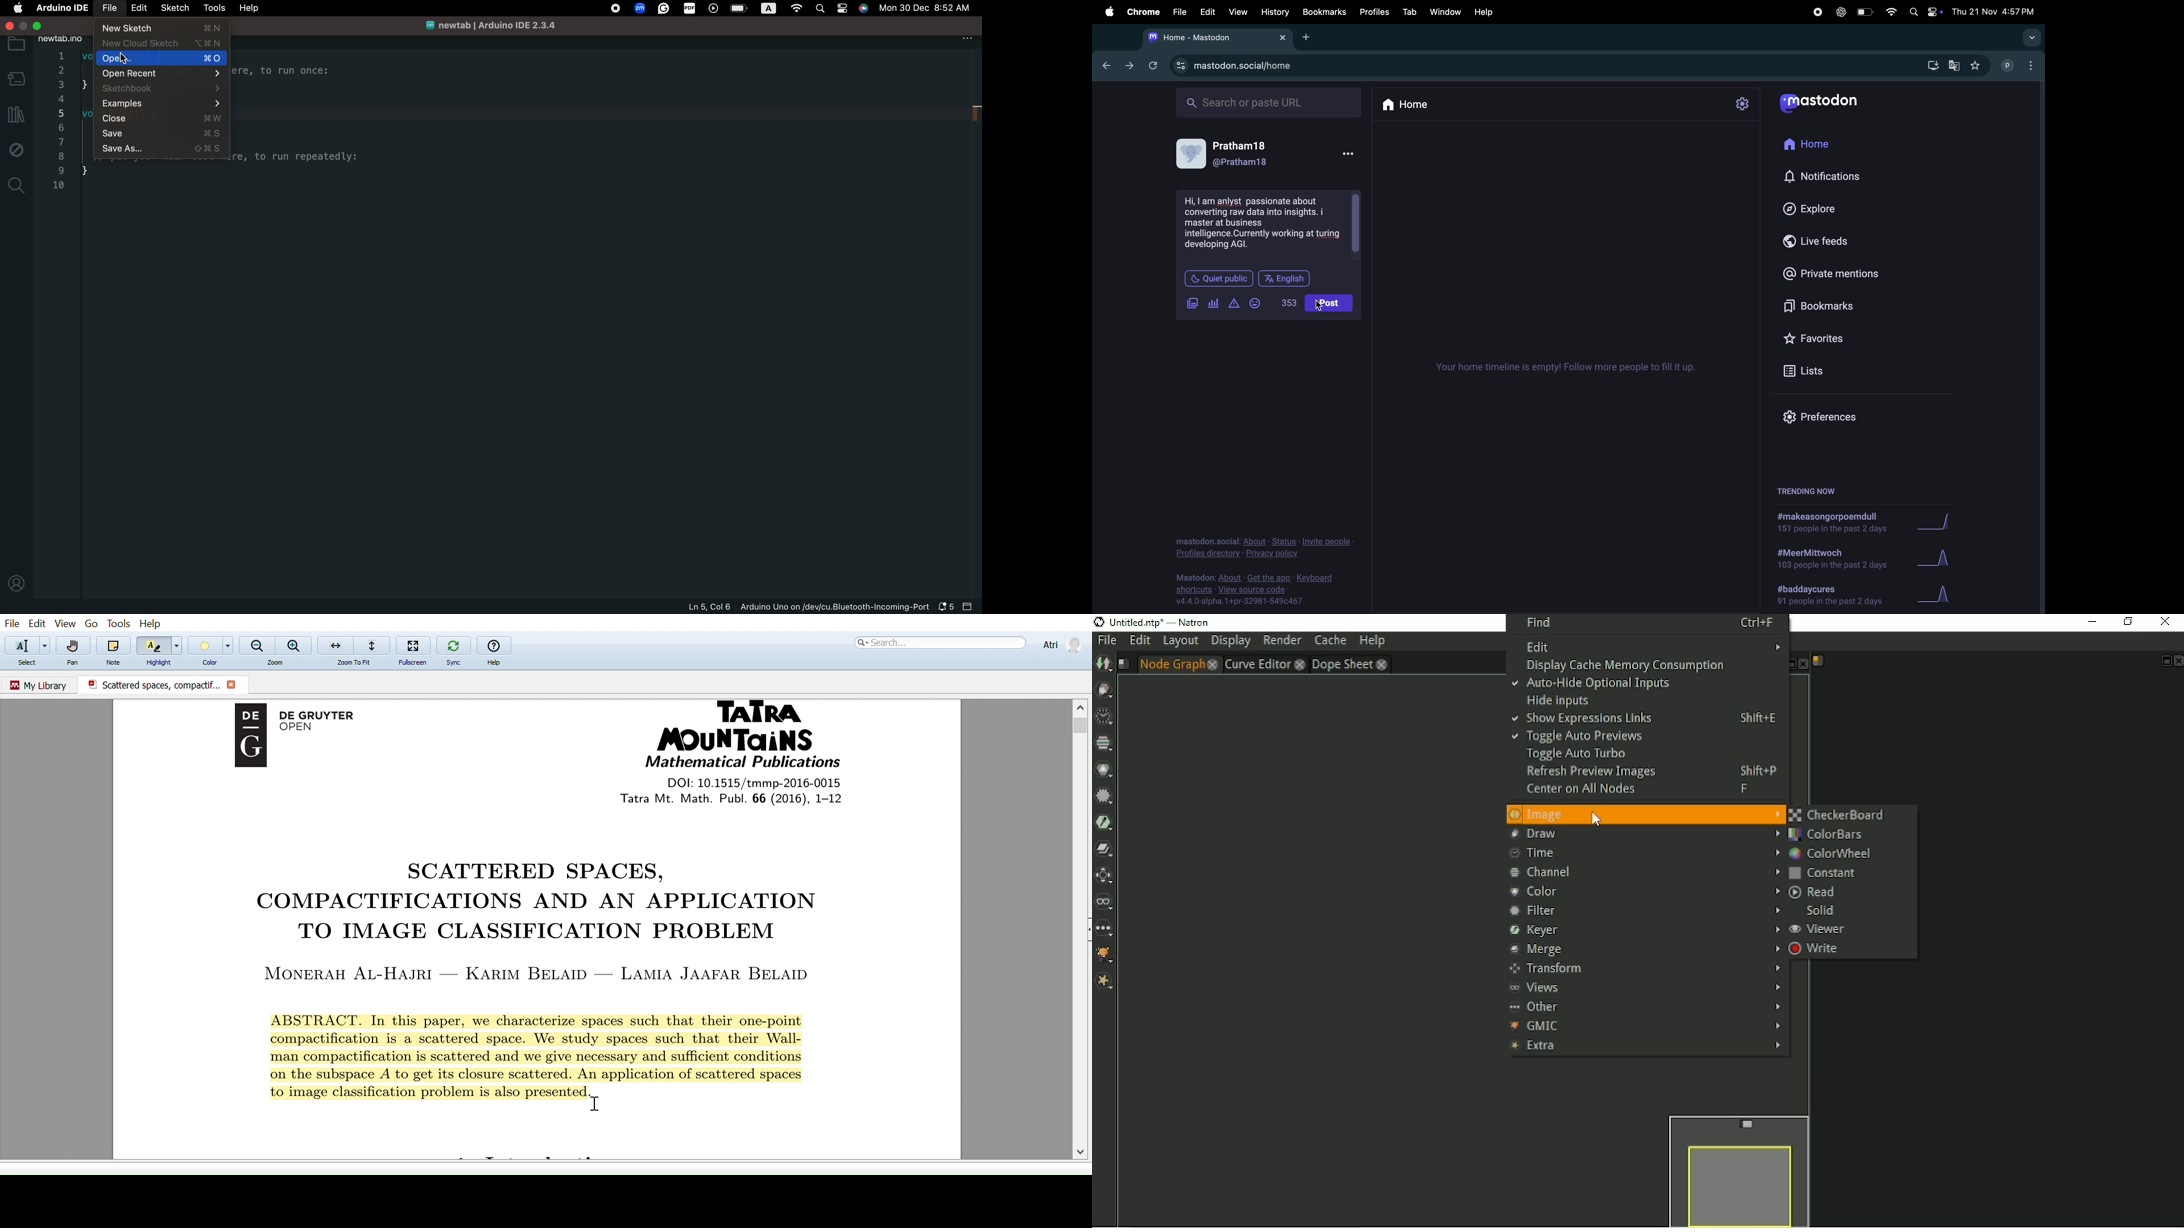 Image resolution: width=2184 pixels, height=1232 pixels. What do you see at coordinates (1213, 300) in the screenshot?
I see `add pole` at bounding box center [1213, 300].